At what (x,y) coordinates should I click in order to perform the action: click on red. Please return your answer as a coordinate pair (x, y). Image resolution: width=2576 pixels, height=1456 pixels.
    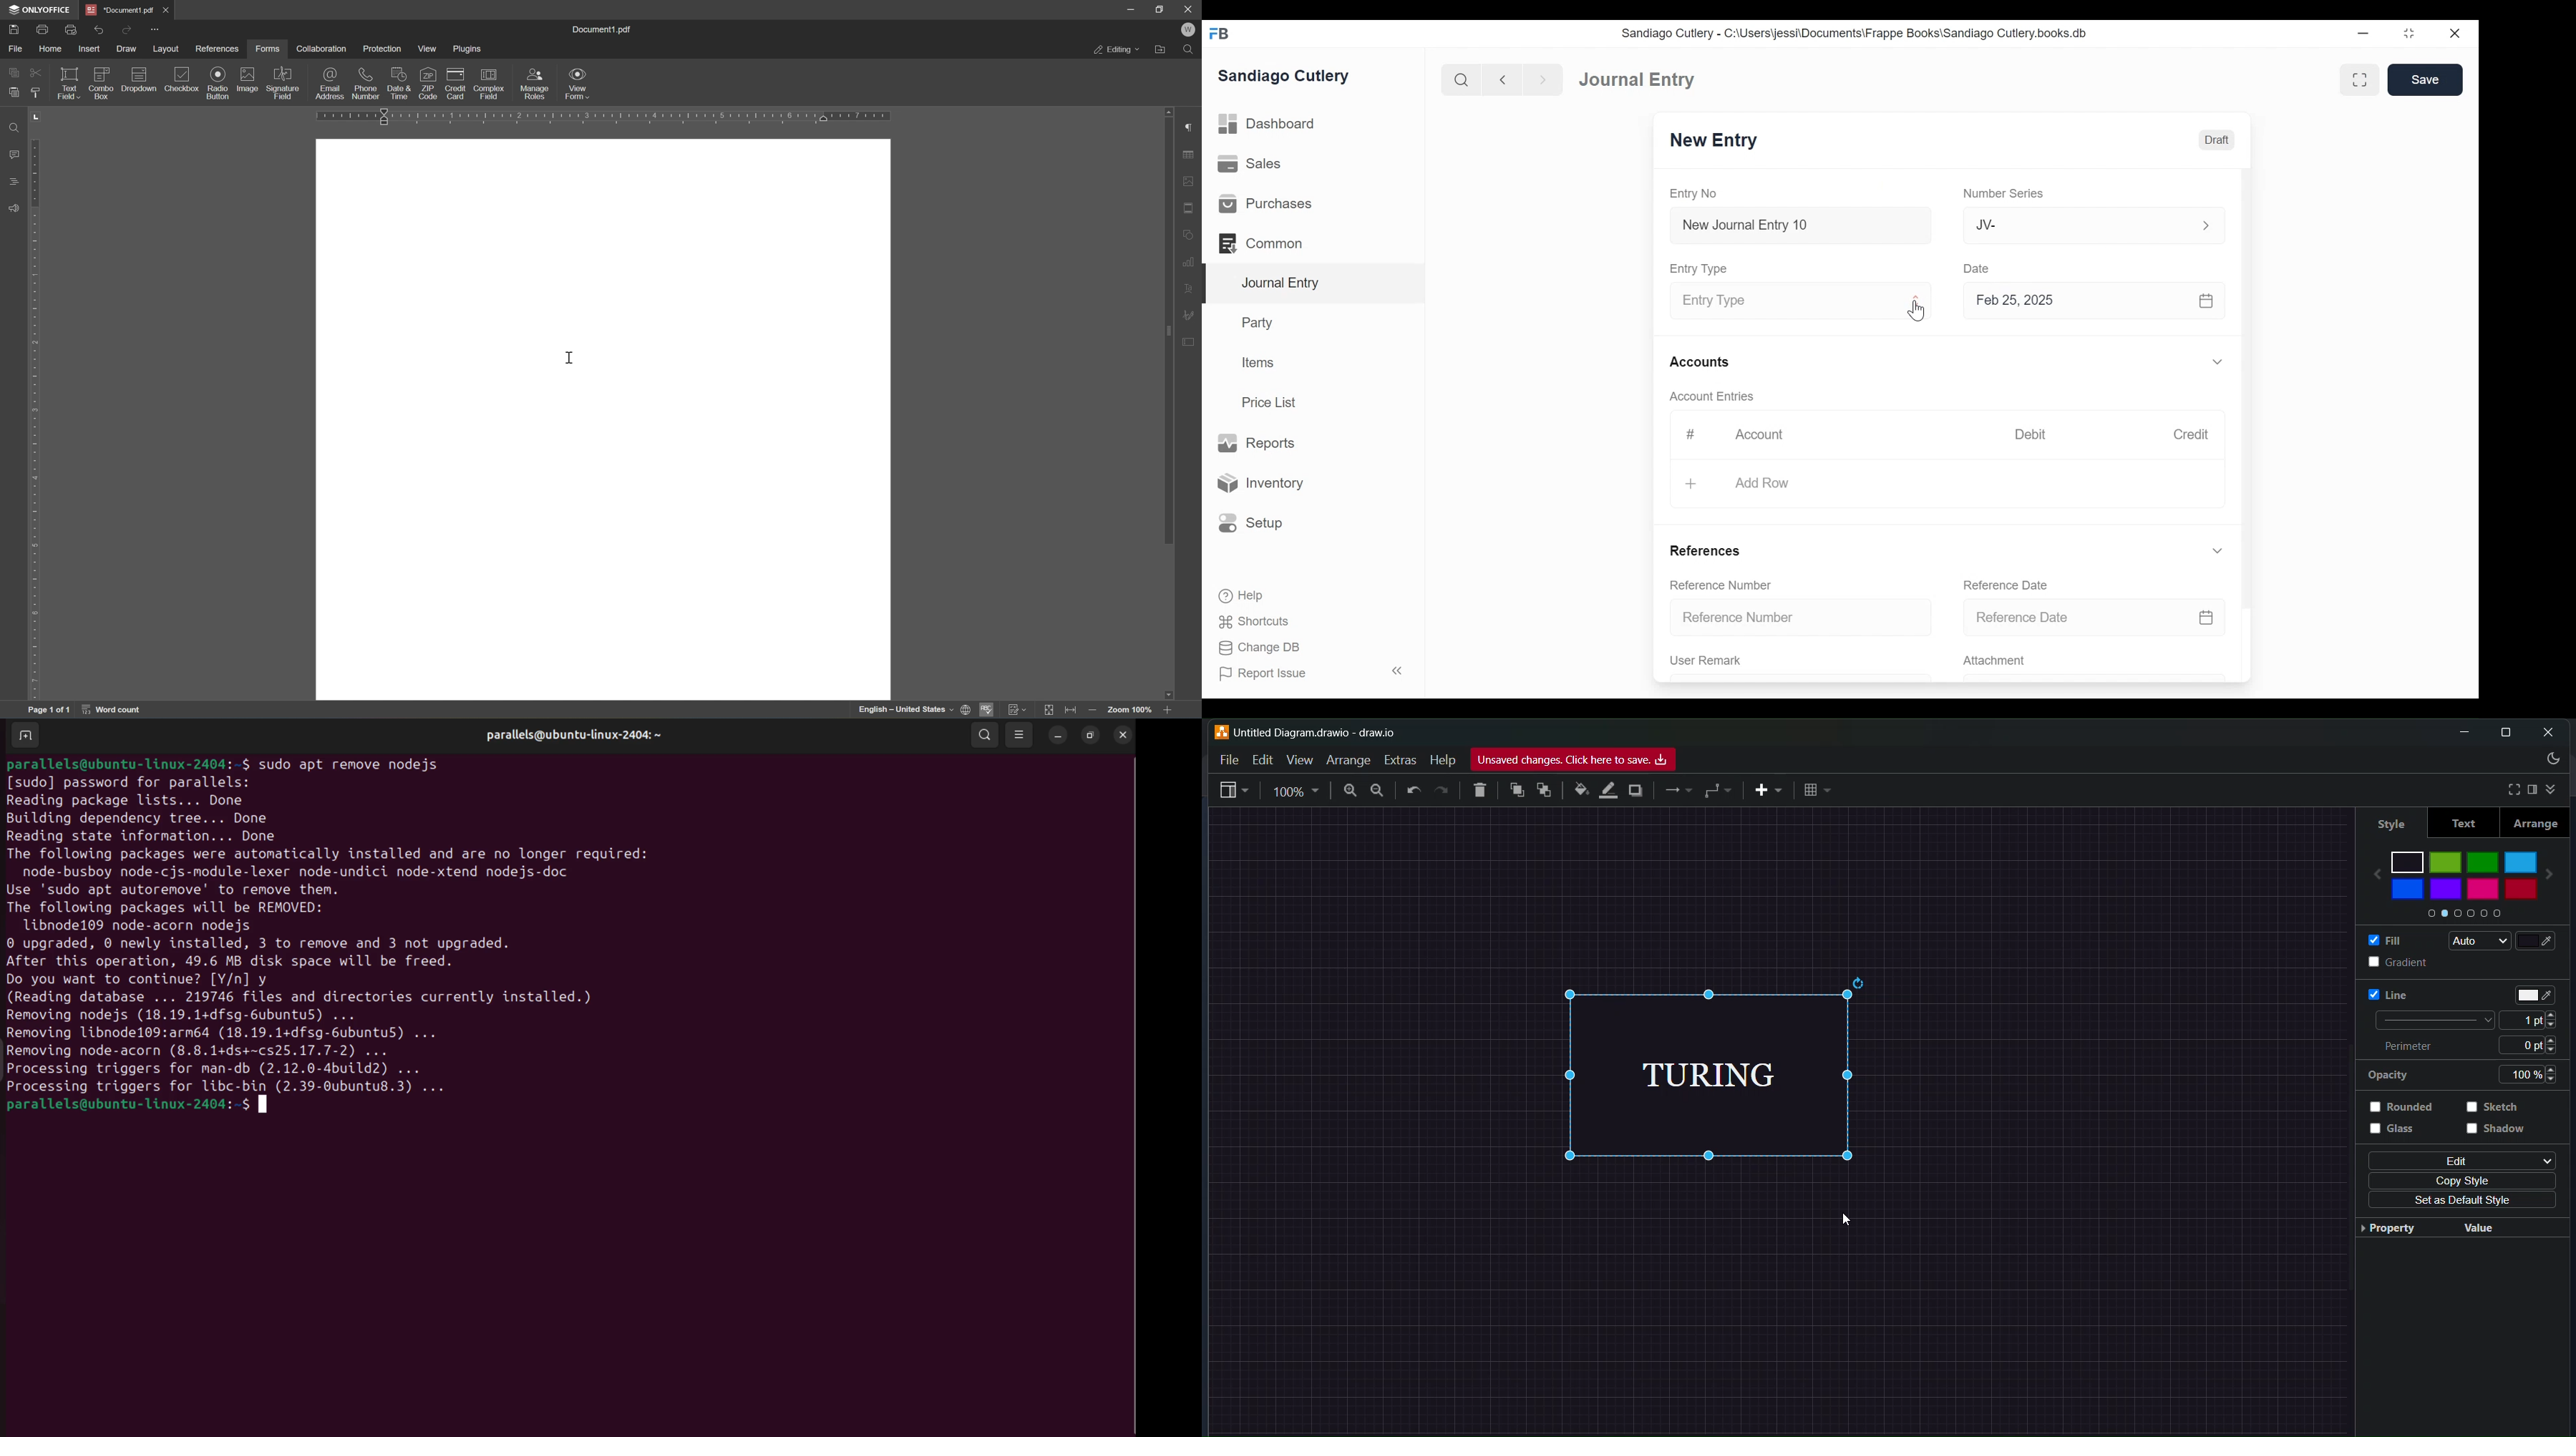
    Looking at the image, I should click on (2519, 890).